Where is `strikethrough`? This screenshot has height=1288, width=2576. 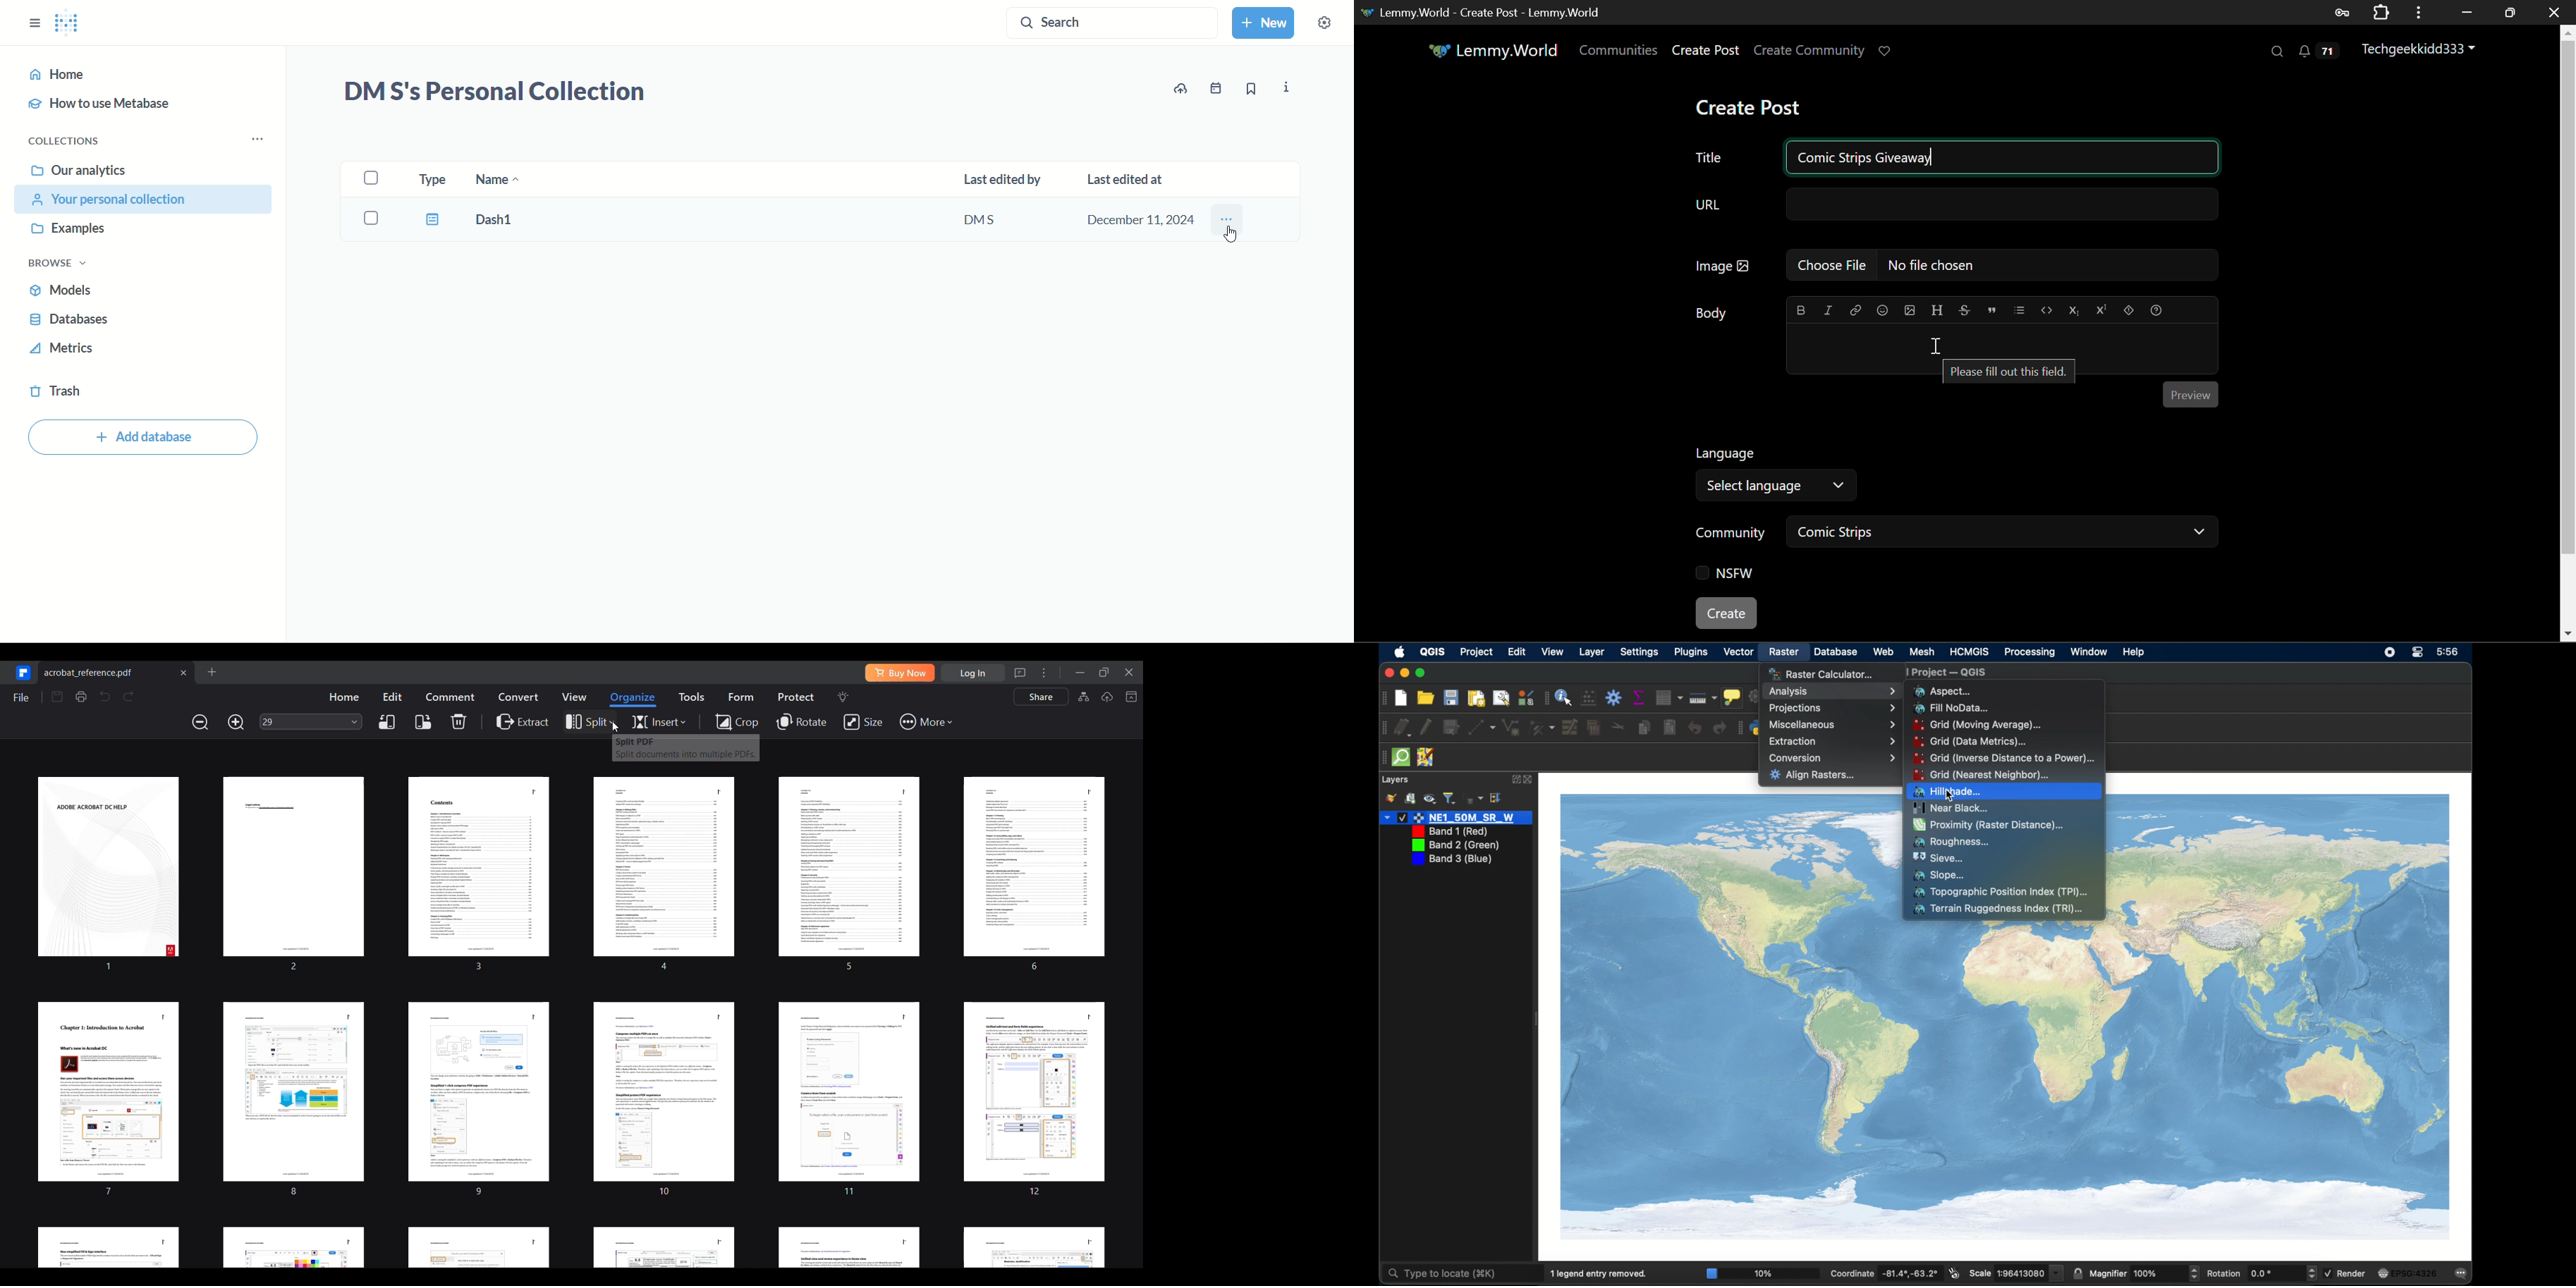
strikethrough is located at coordinates (1965, 307).